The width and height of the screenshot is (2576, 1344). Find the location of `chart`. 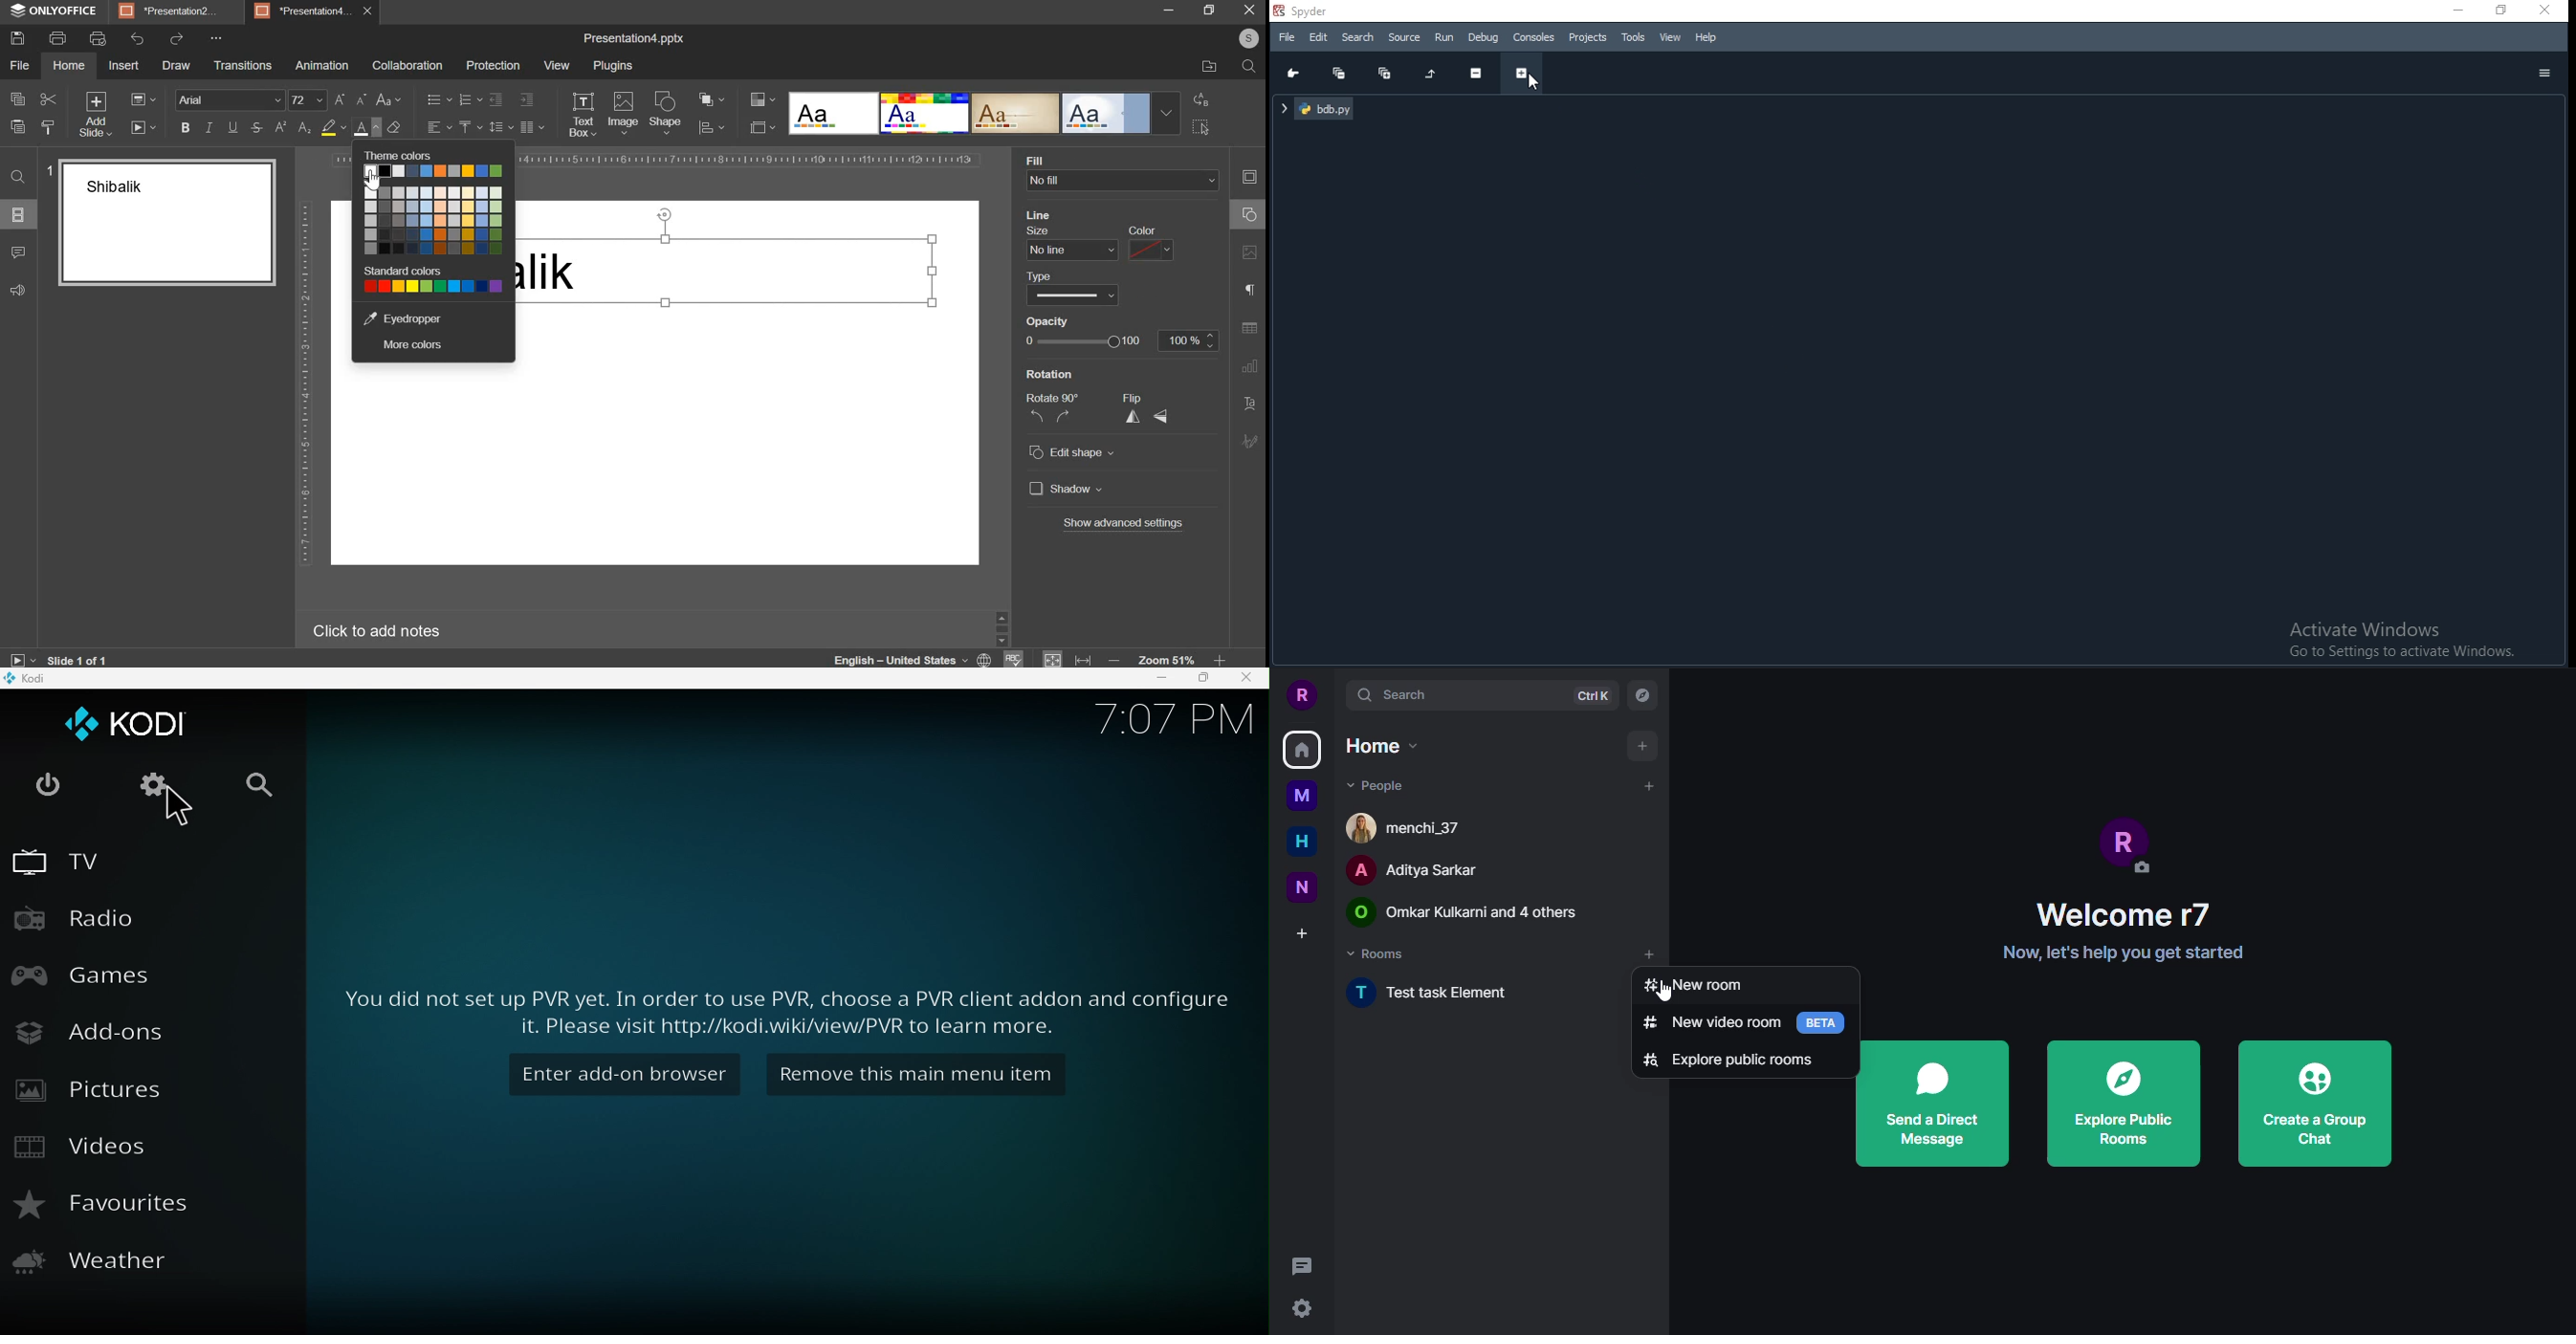

chart is located at coordinates (1247, 371).